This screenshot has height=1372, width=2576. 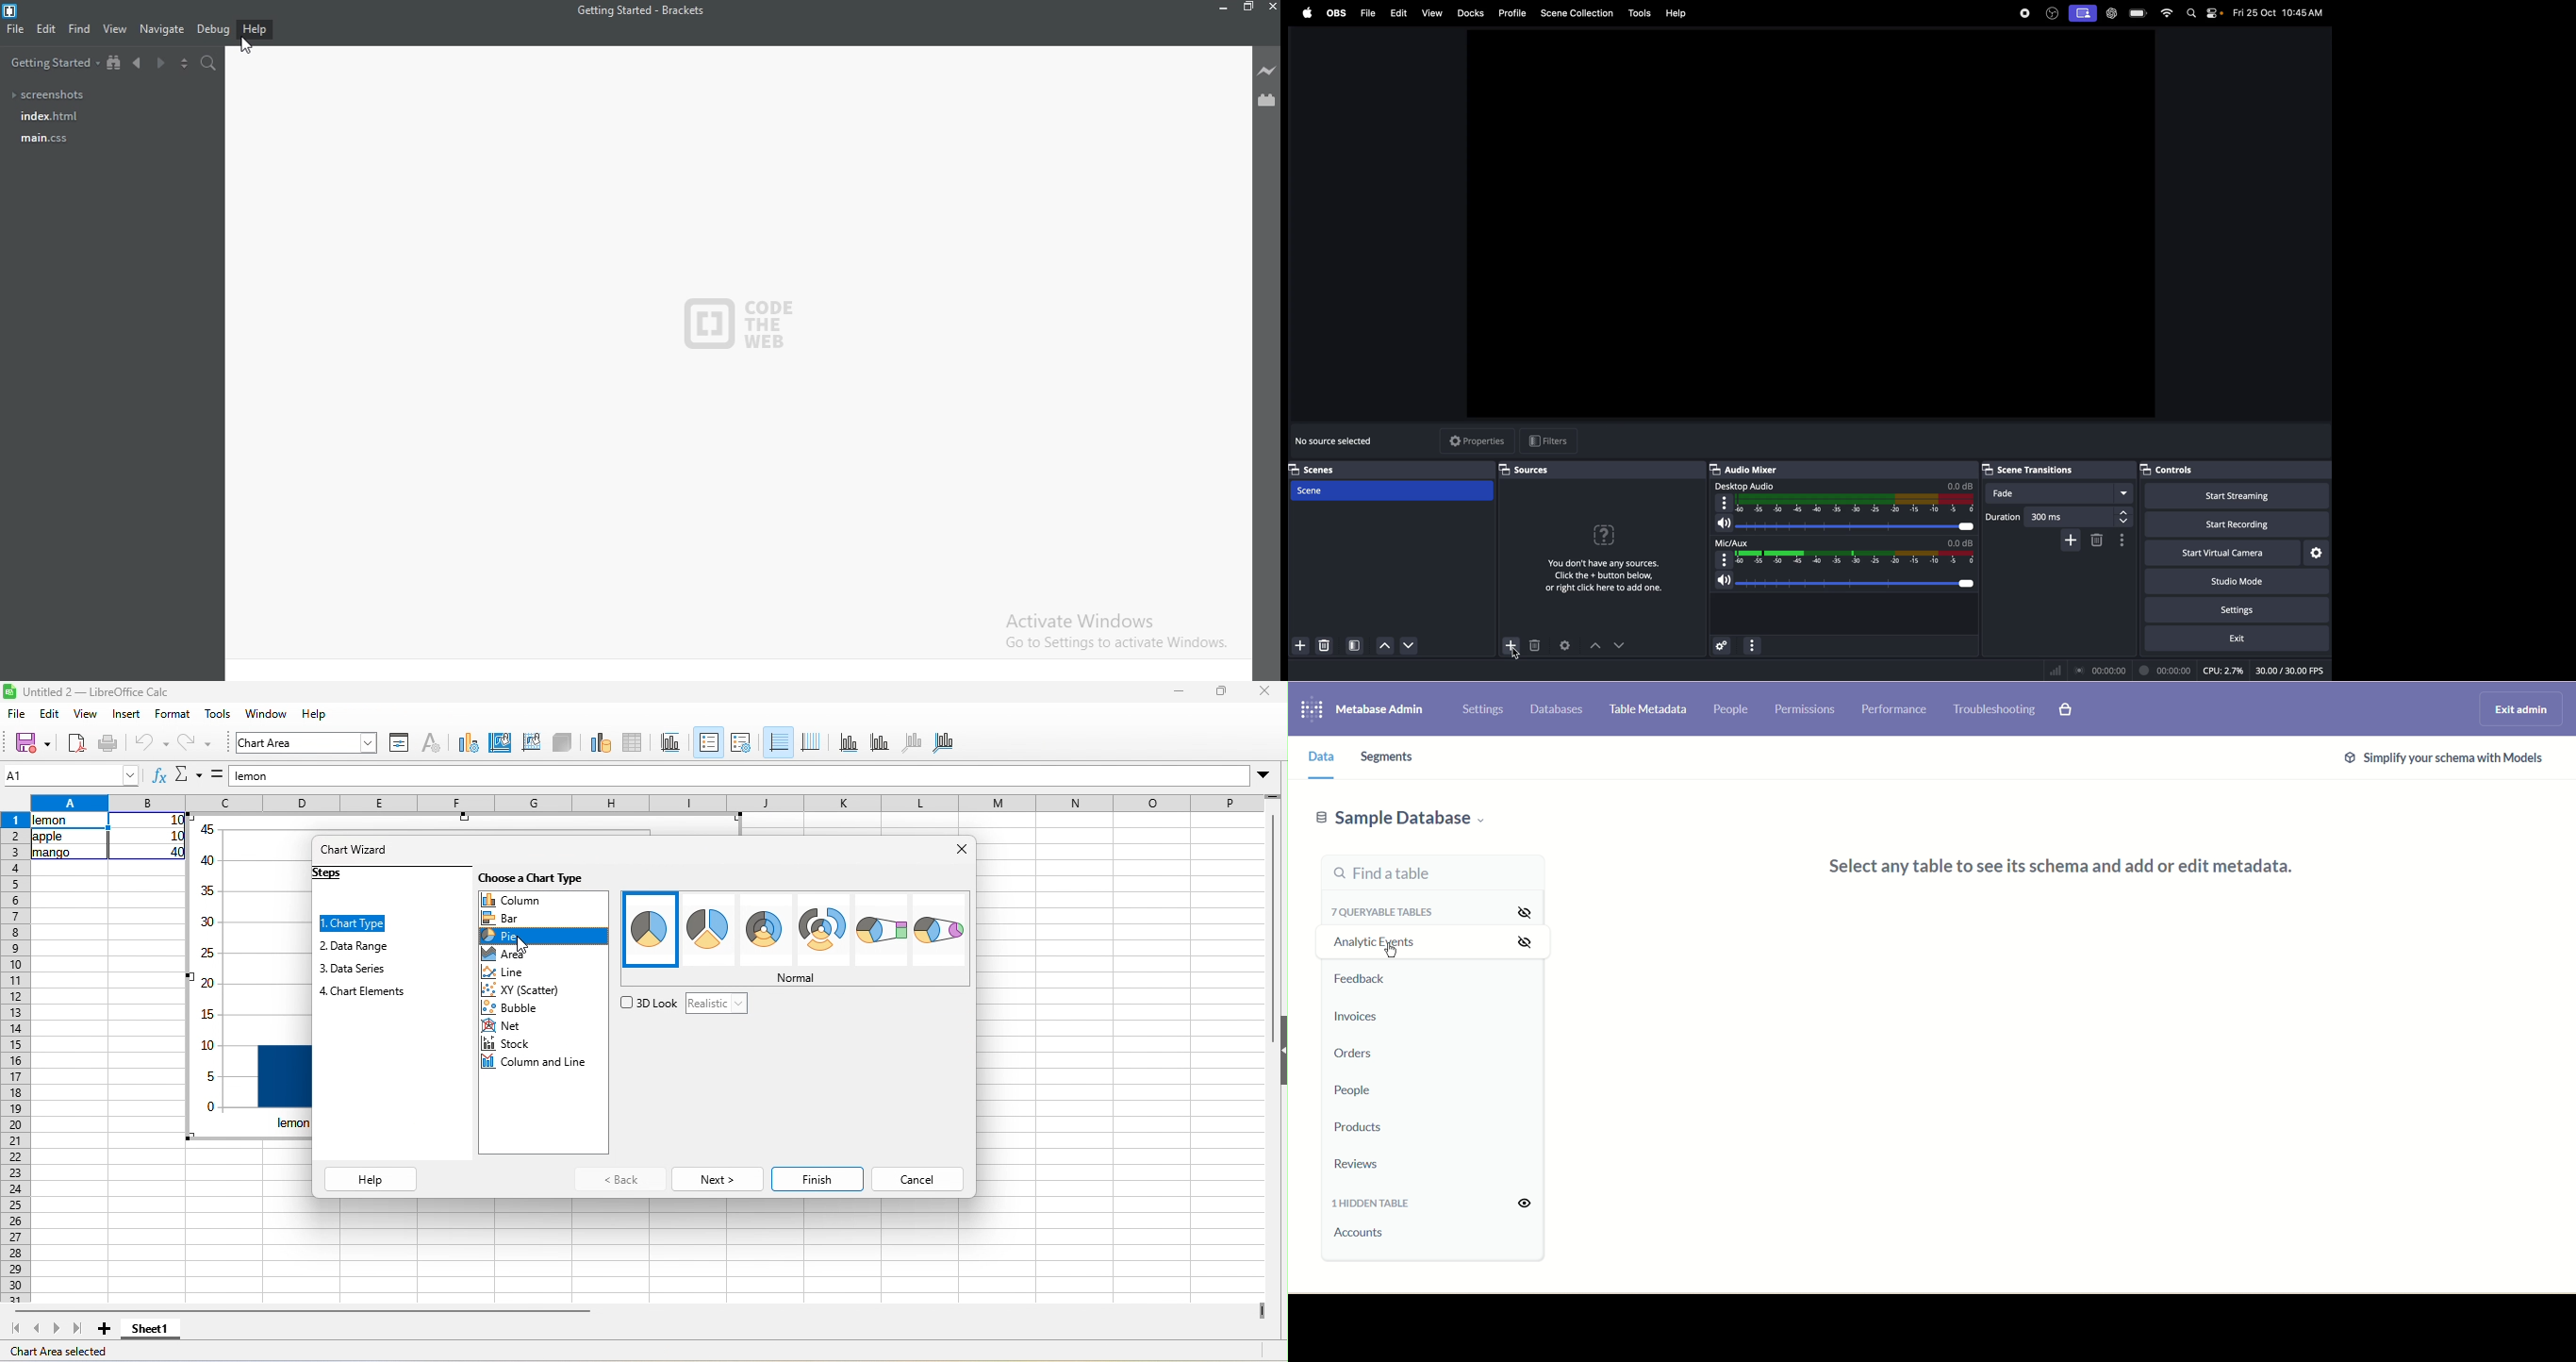 What do you see at coordinates (1959, 485) in the screenshot?
I see `db` at bounding box center [1959, 485].